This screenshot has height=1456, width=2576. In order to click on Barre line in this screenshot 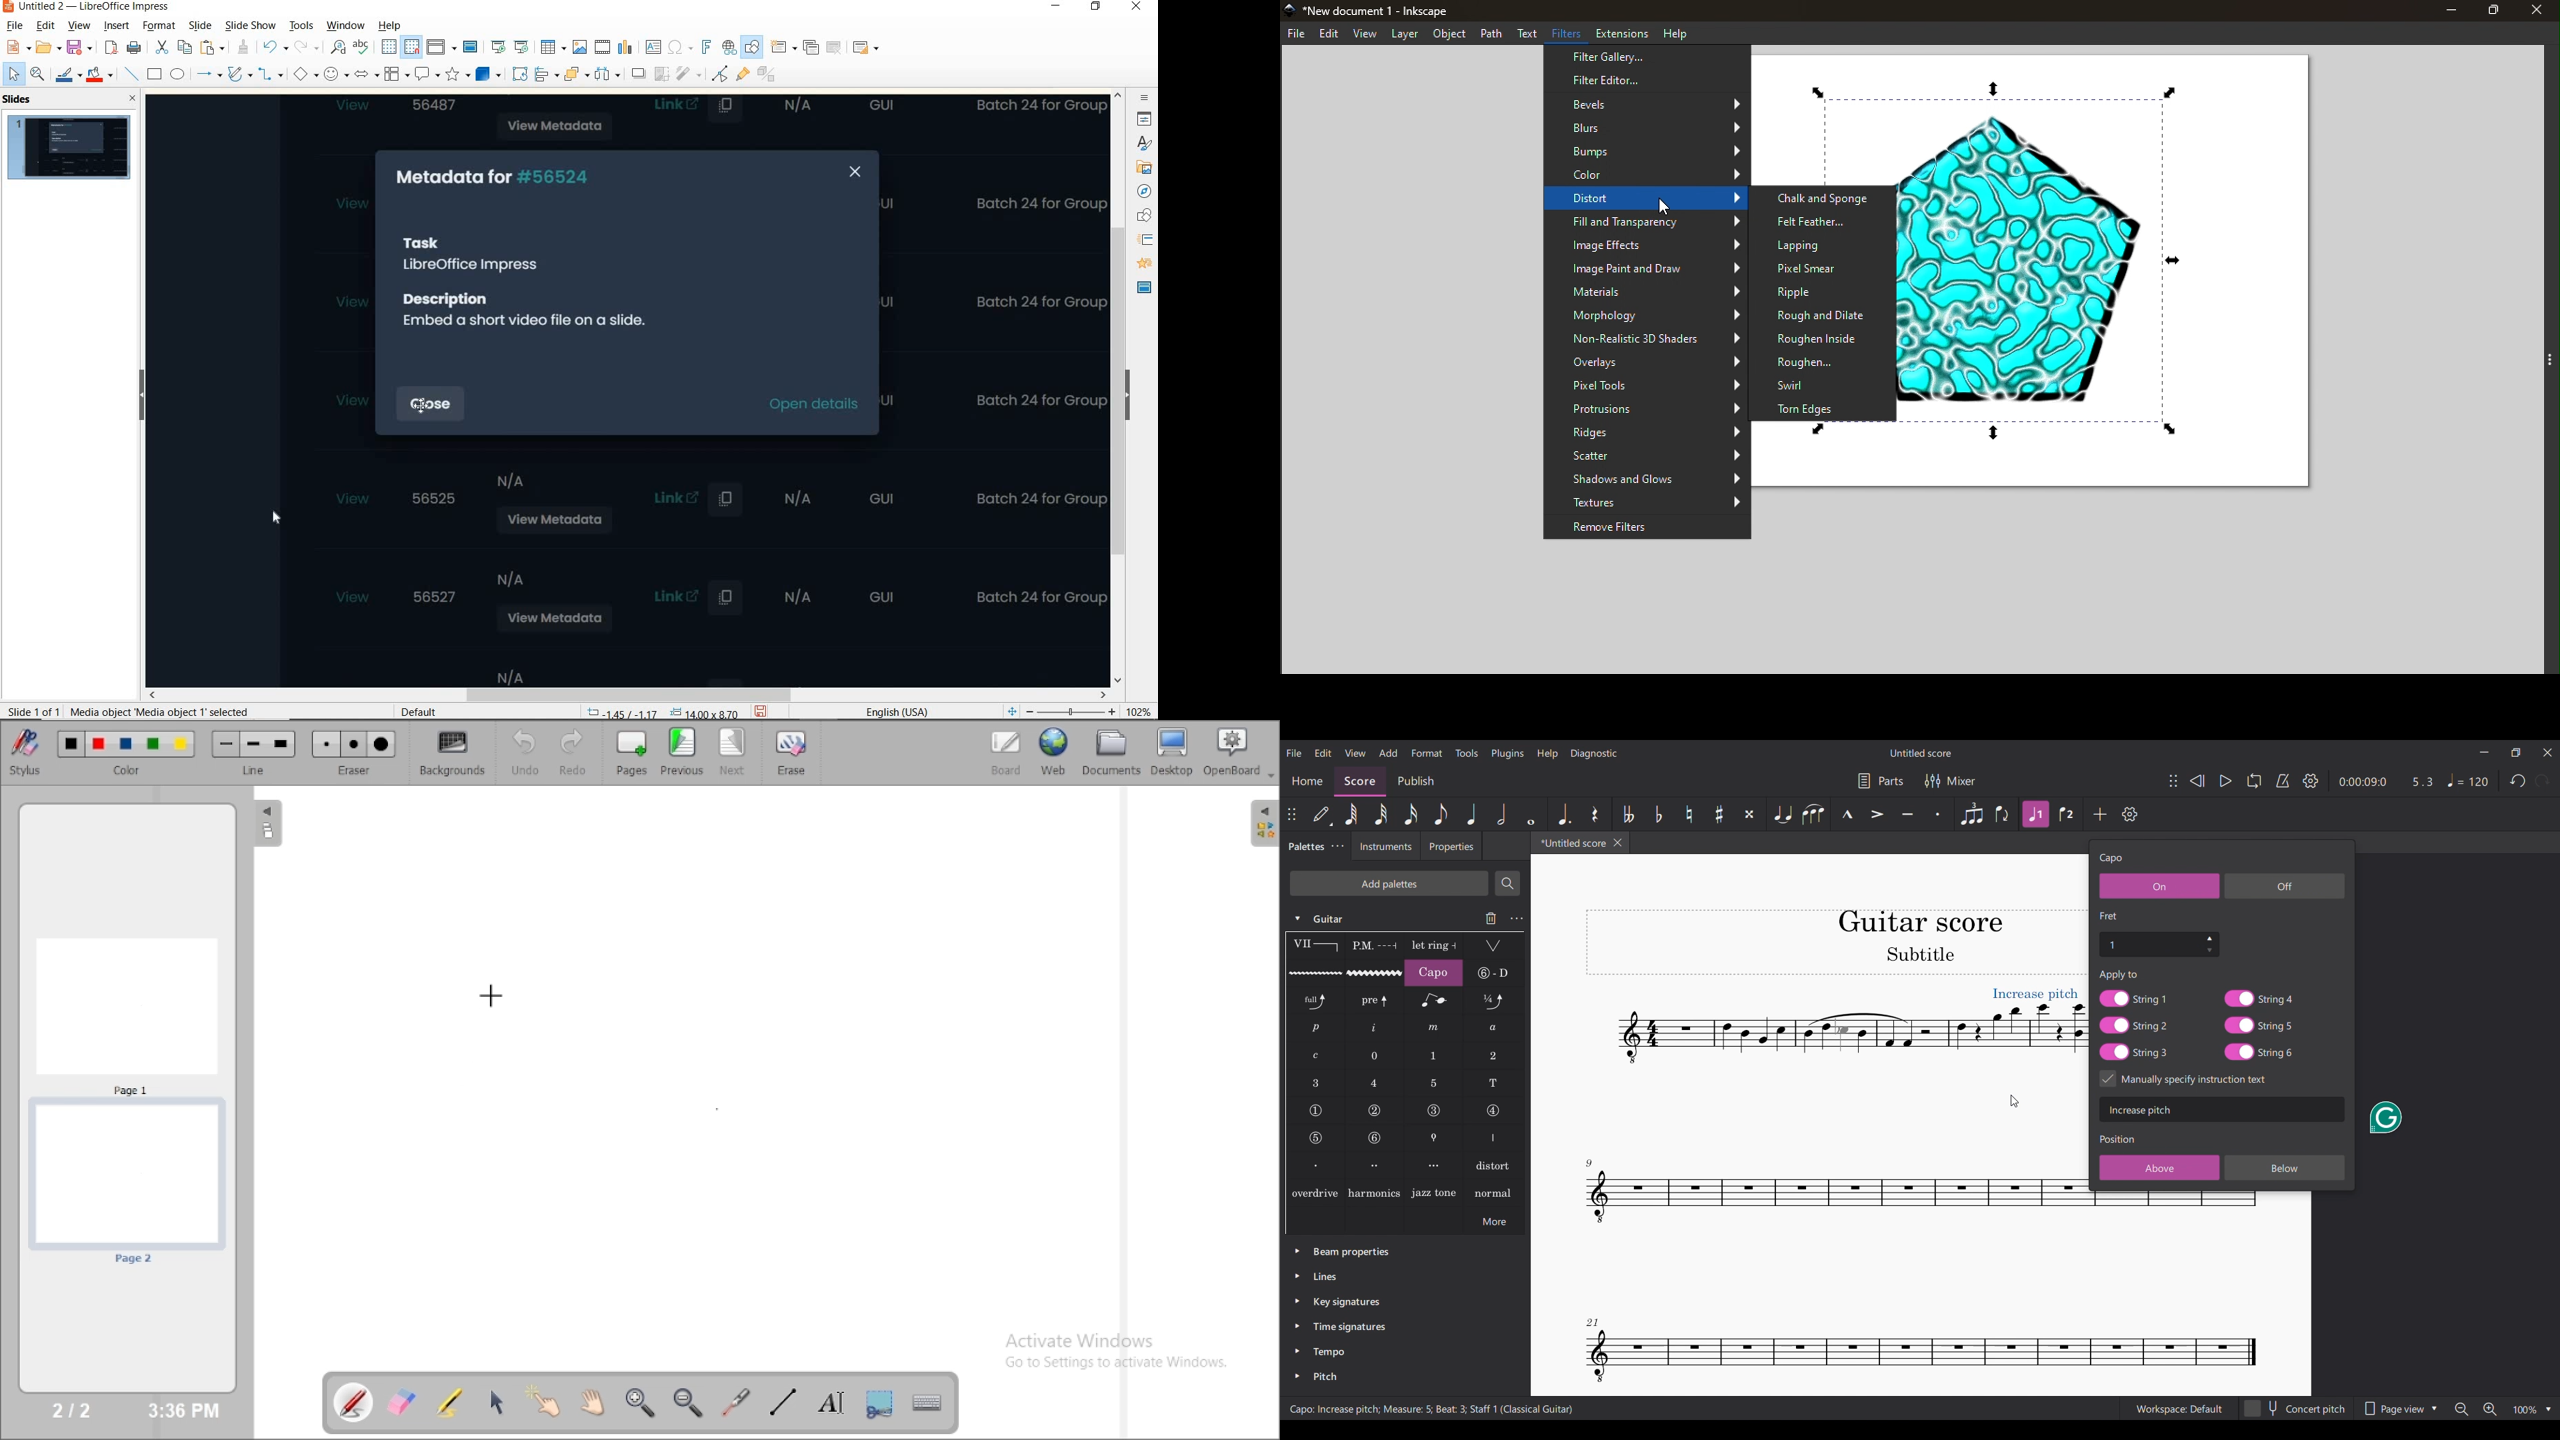, I will do `click(1315, 946)`.